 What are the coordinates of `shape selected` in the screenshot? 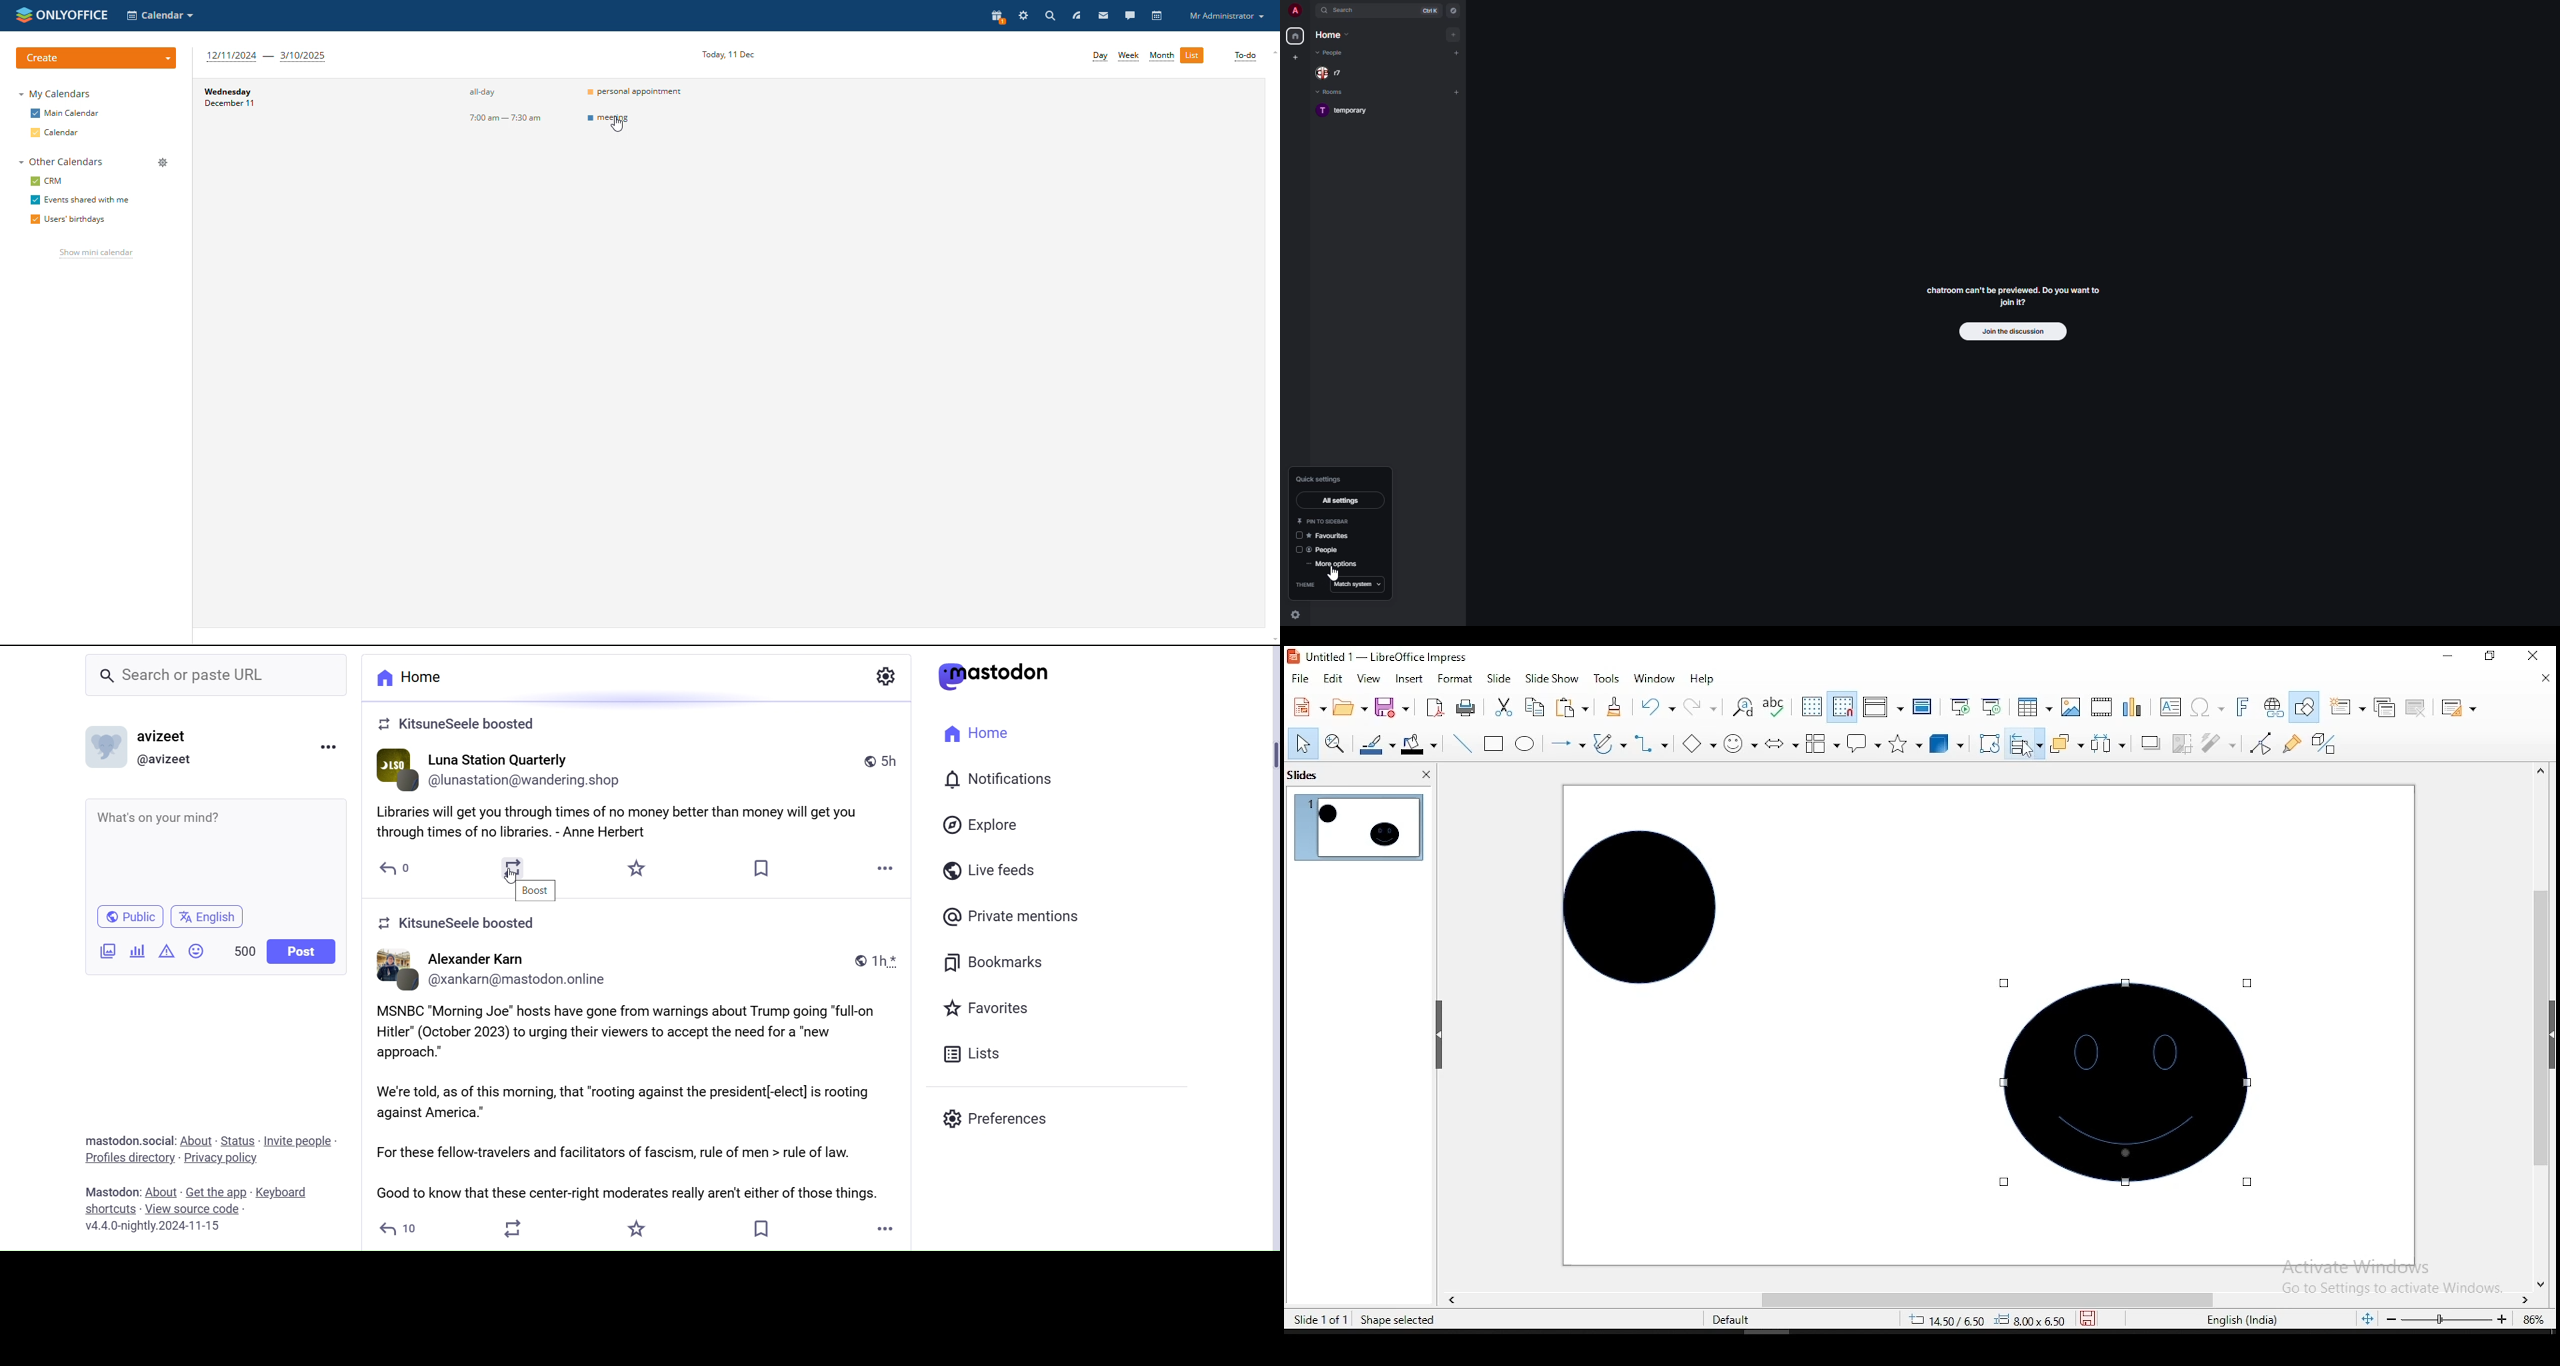 It's located at (1401, 1321).